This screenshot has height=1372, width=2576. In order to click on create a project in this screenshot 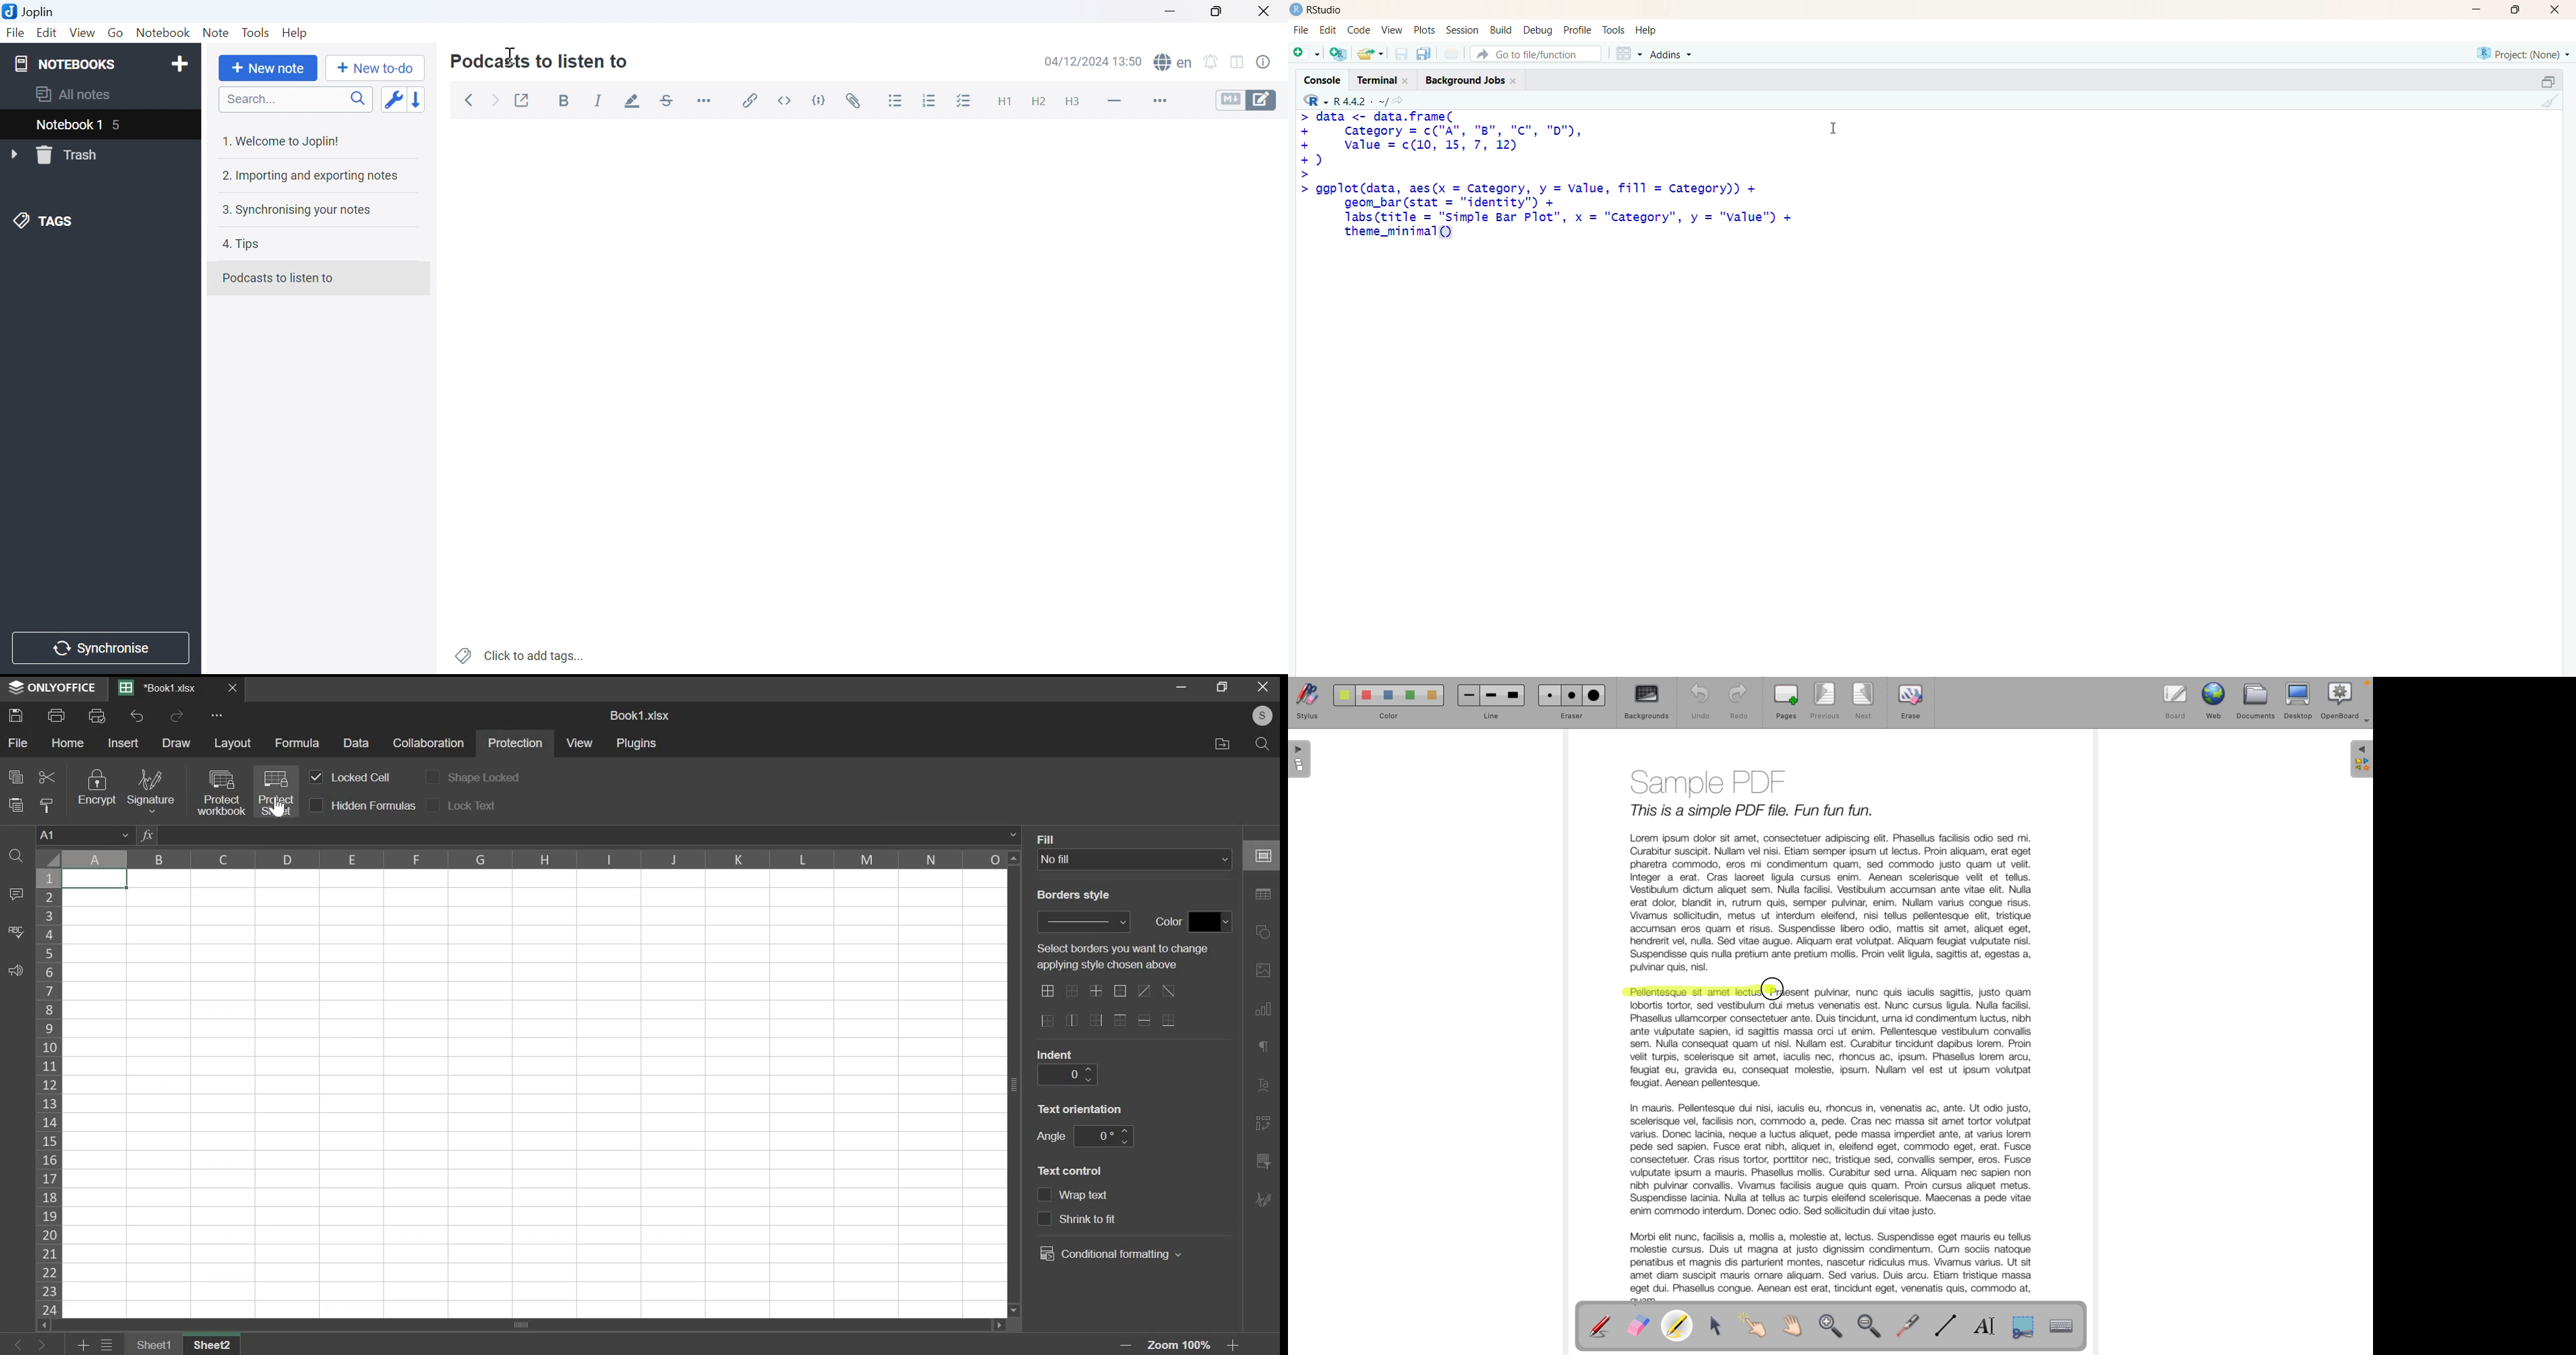, I will do `click(1338, 53)`.